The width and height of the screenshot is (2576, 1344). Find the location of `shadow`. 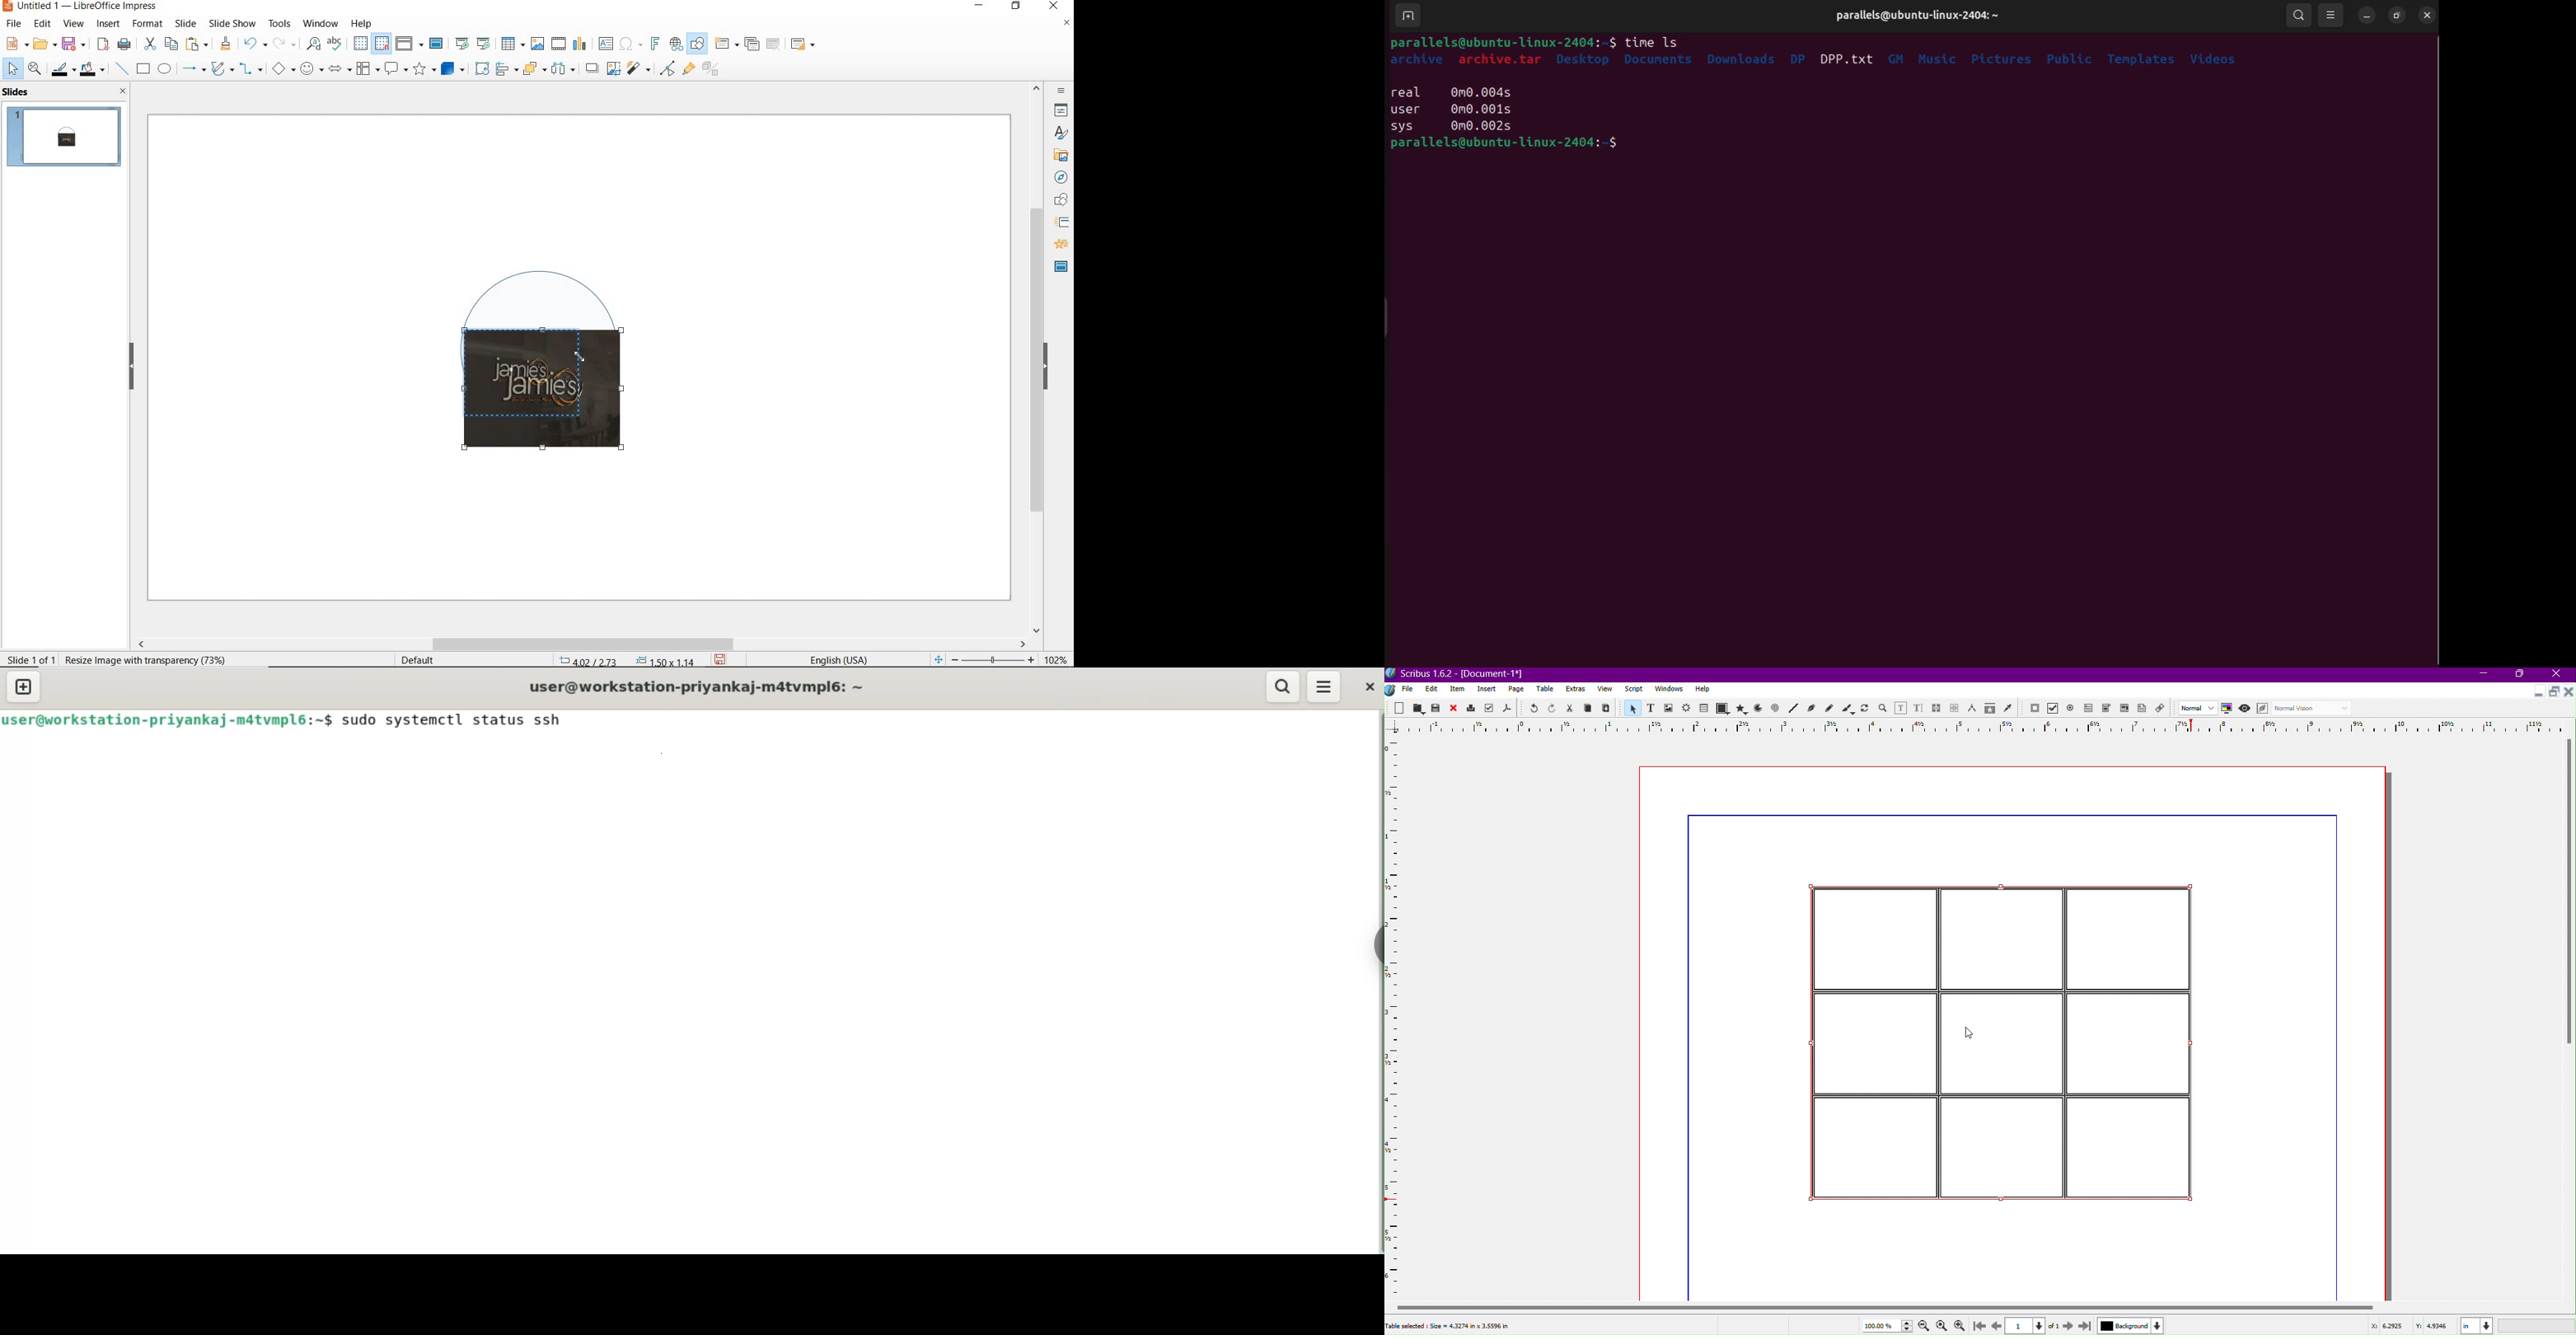

shadow is located at coordinates (591, 67).